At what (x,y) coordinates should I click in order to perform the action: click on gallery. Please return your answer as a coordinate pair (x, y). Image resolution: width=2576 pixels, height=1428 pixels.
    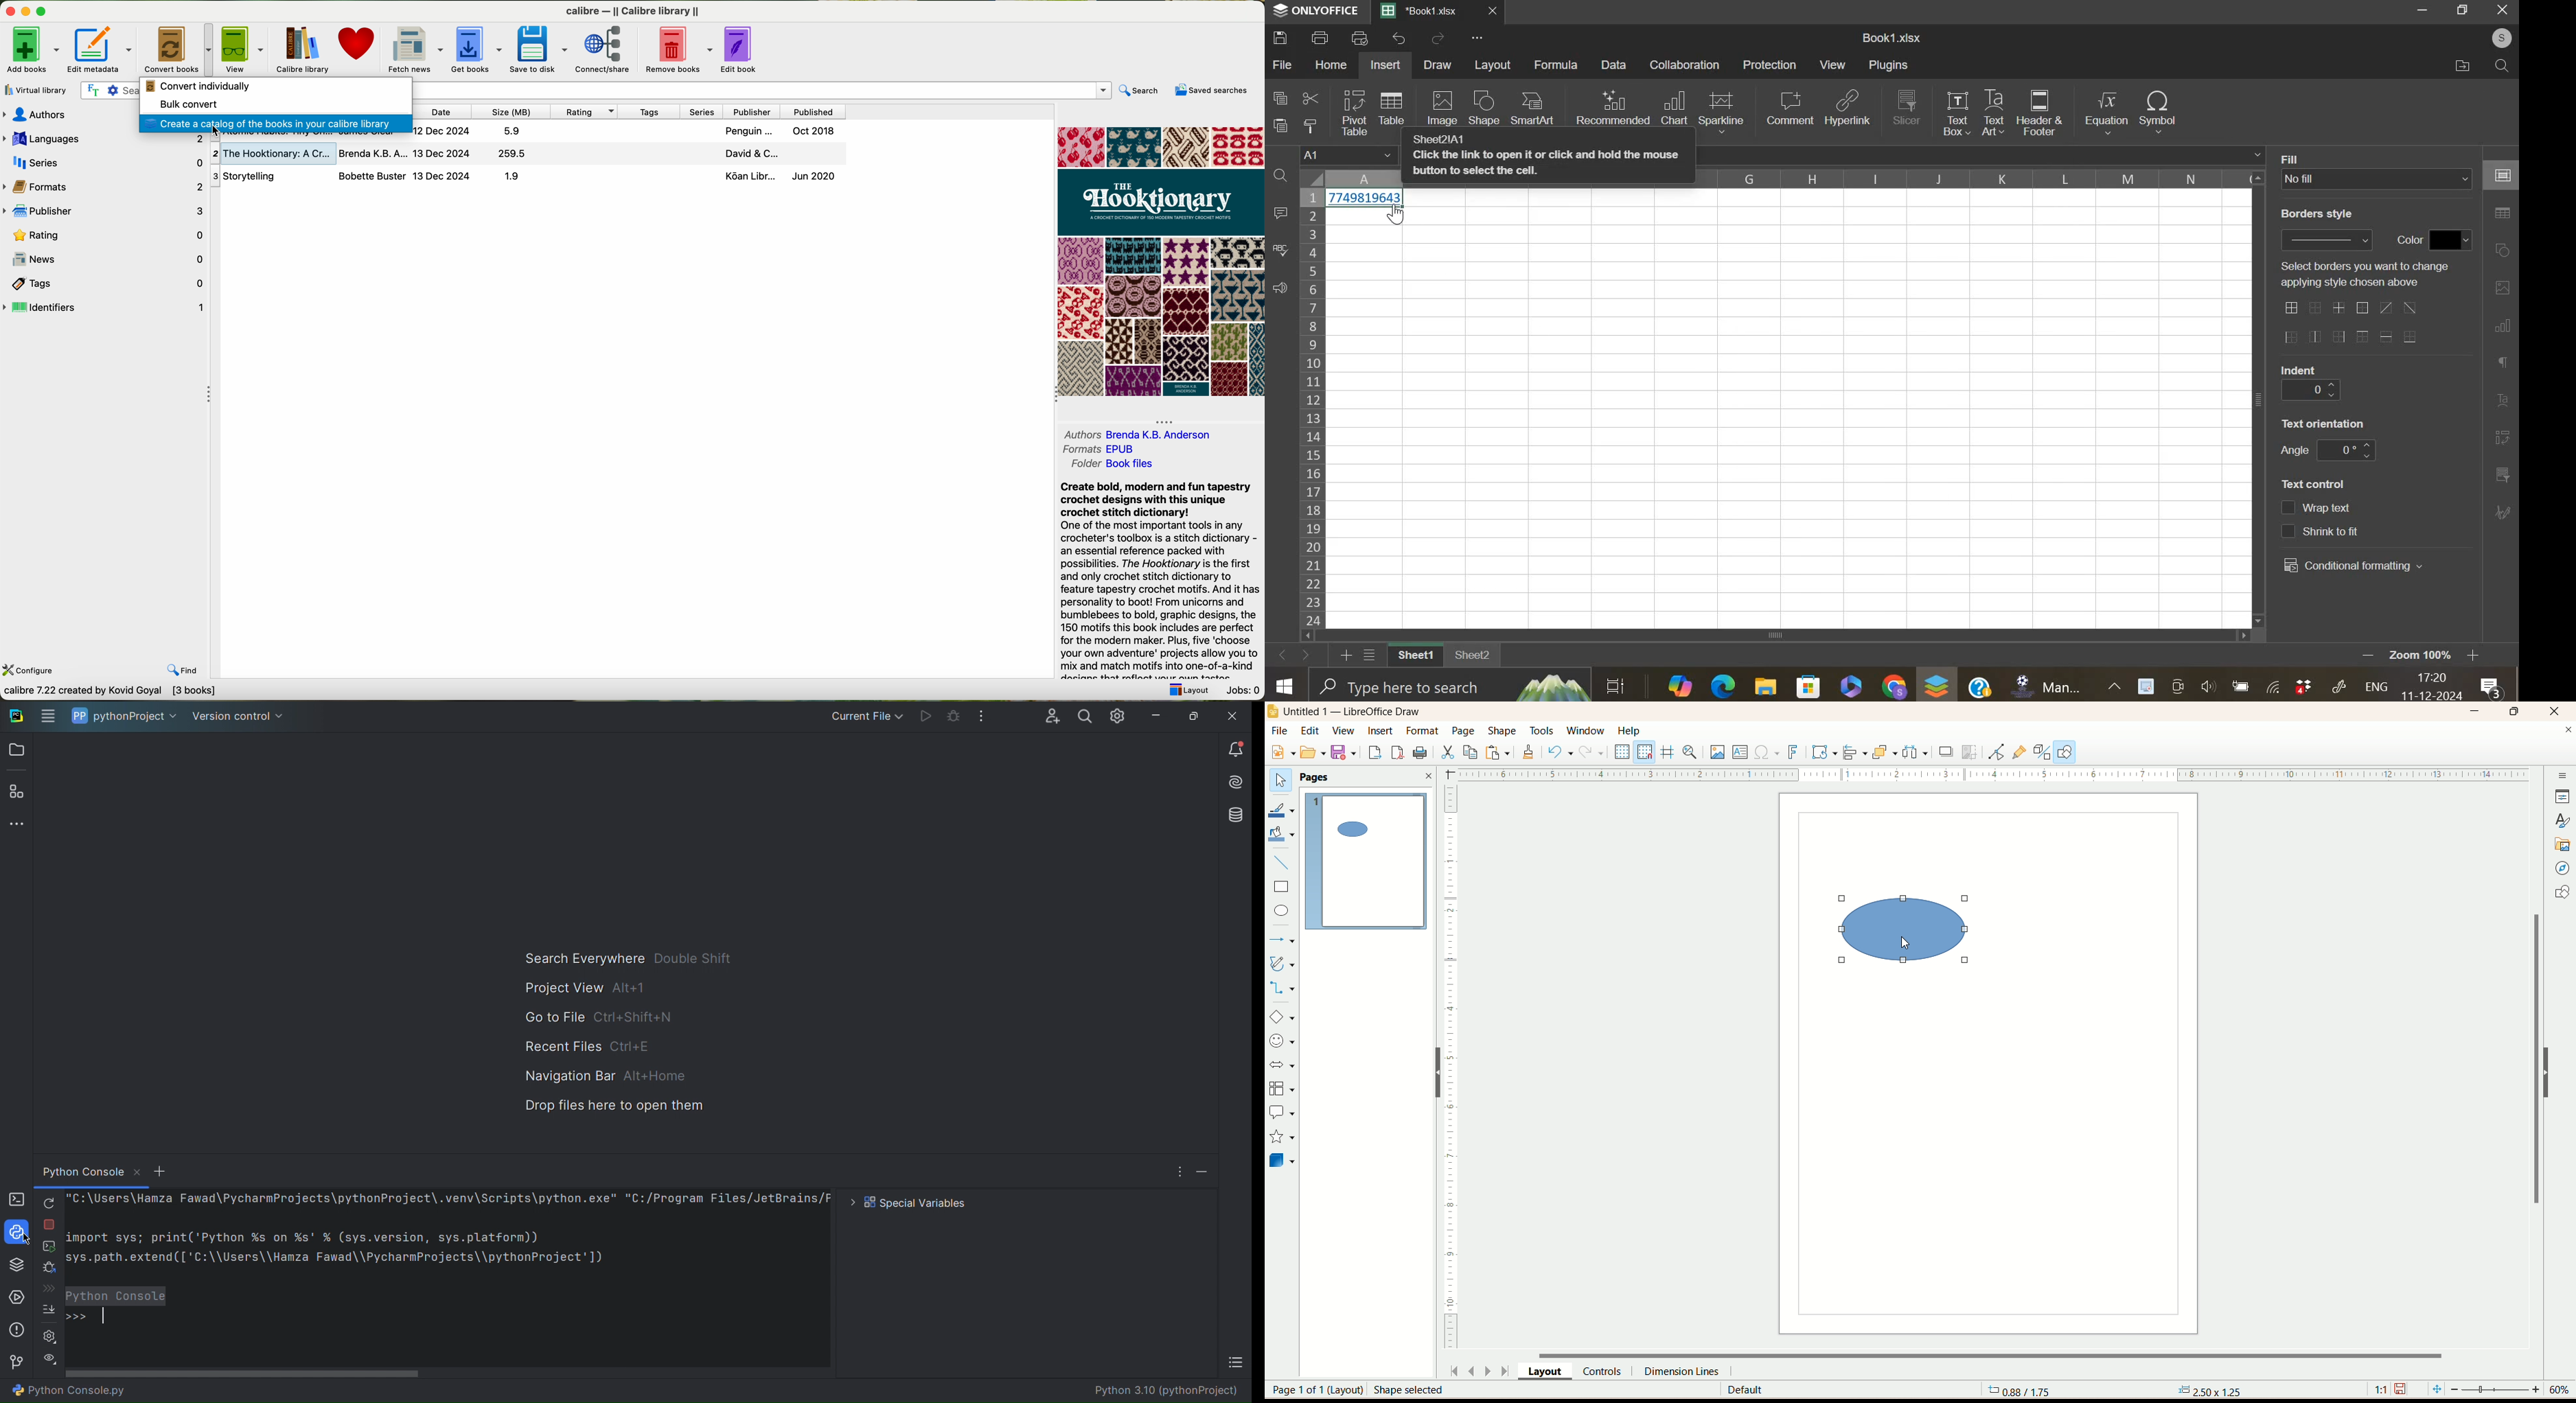
    Looking at the image, I should click on (2564, 846).